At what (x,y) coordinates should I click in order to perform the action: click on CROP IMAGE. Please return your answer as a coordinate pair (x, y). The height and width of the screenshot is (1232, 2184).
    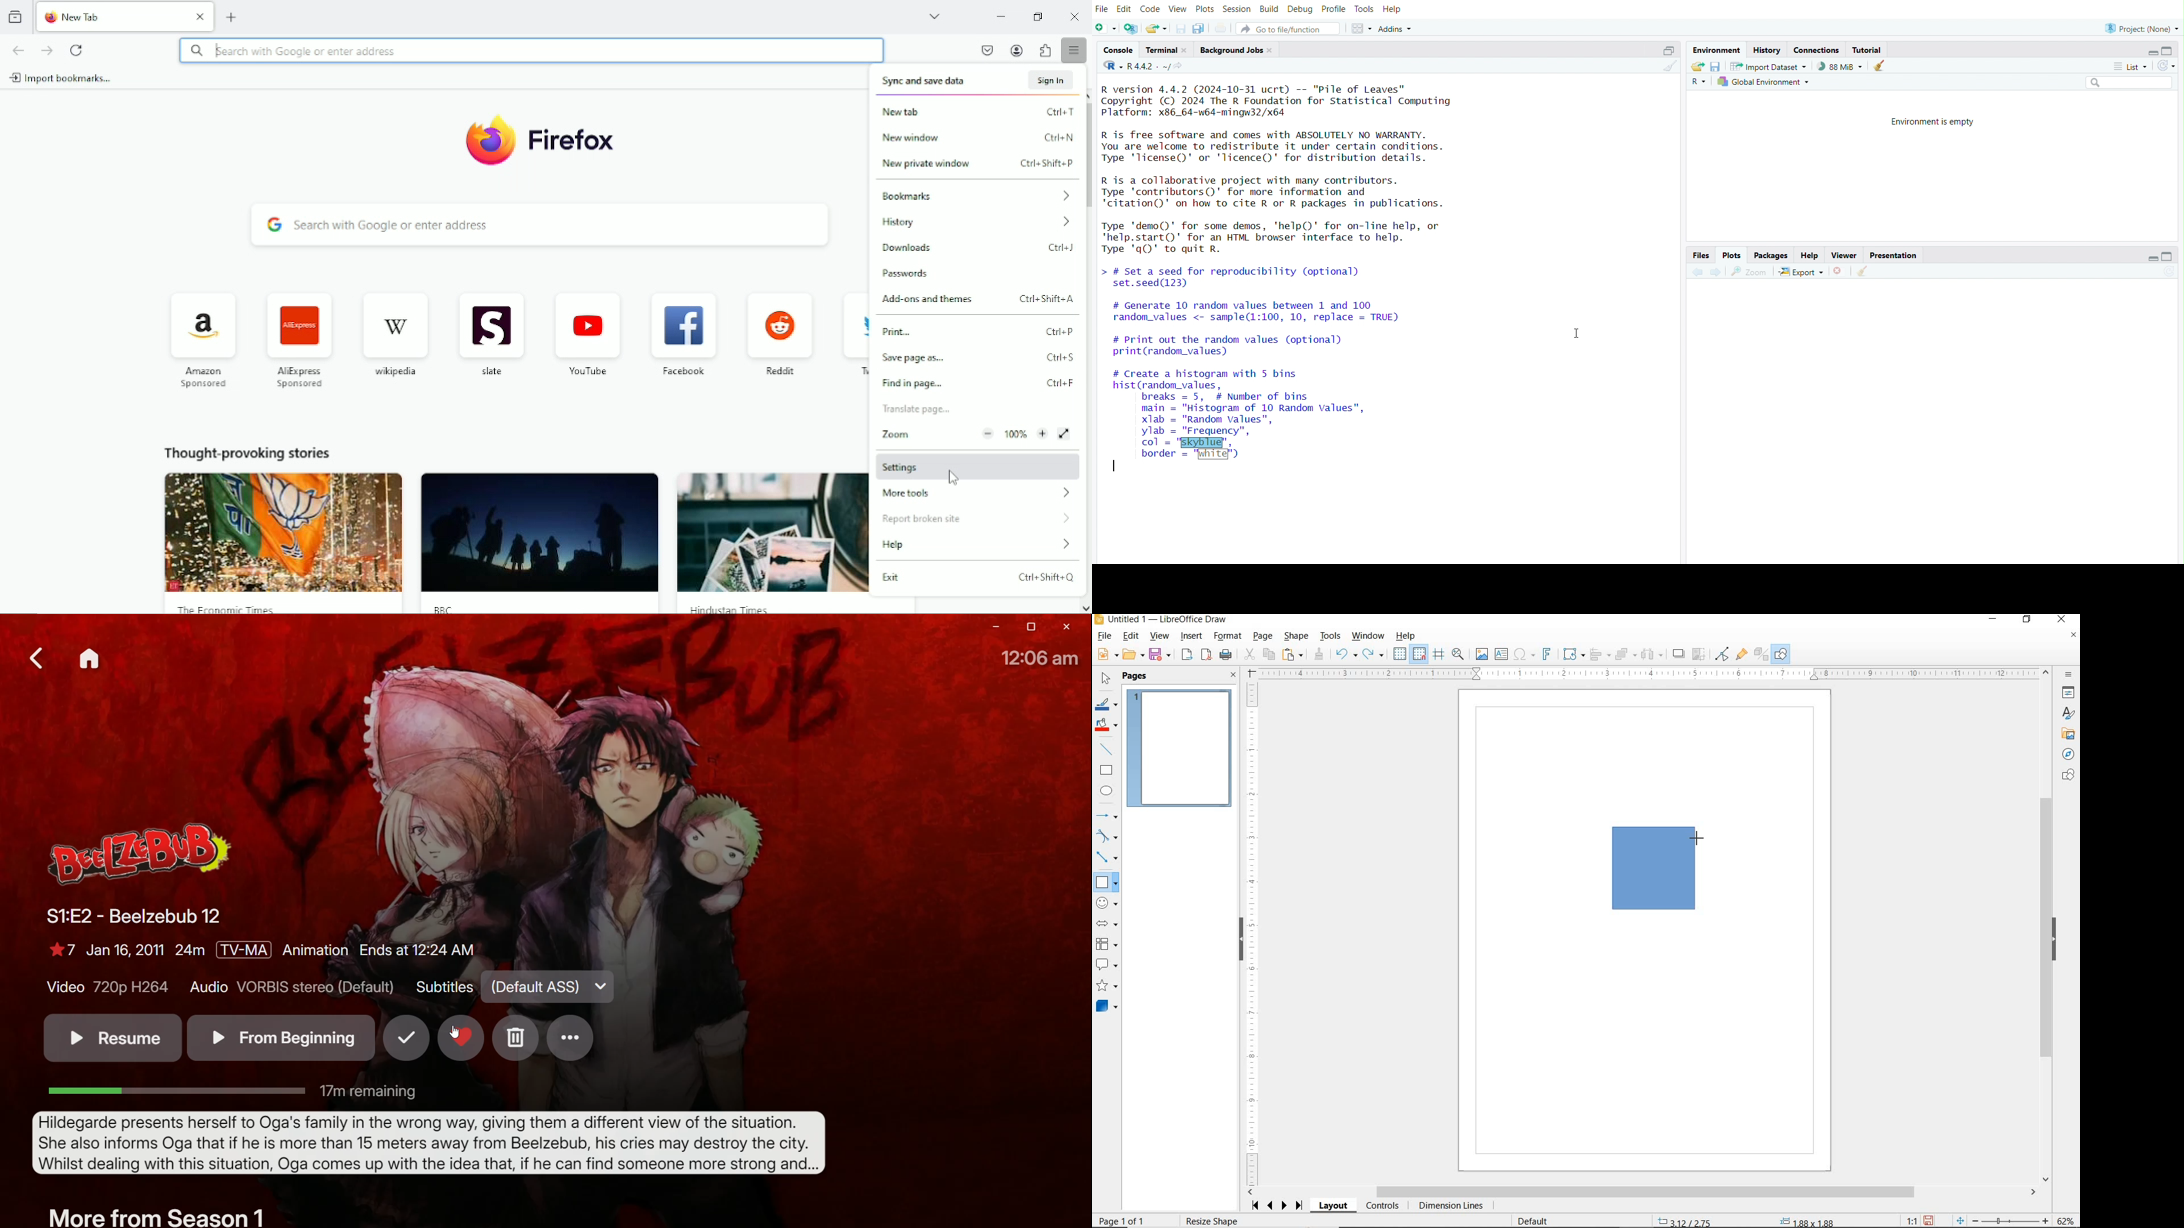
    Looking at the image, I should click on (1700, 655).